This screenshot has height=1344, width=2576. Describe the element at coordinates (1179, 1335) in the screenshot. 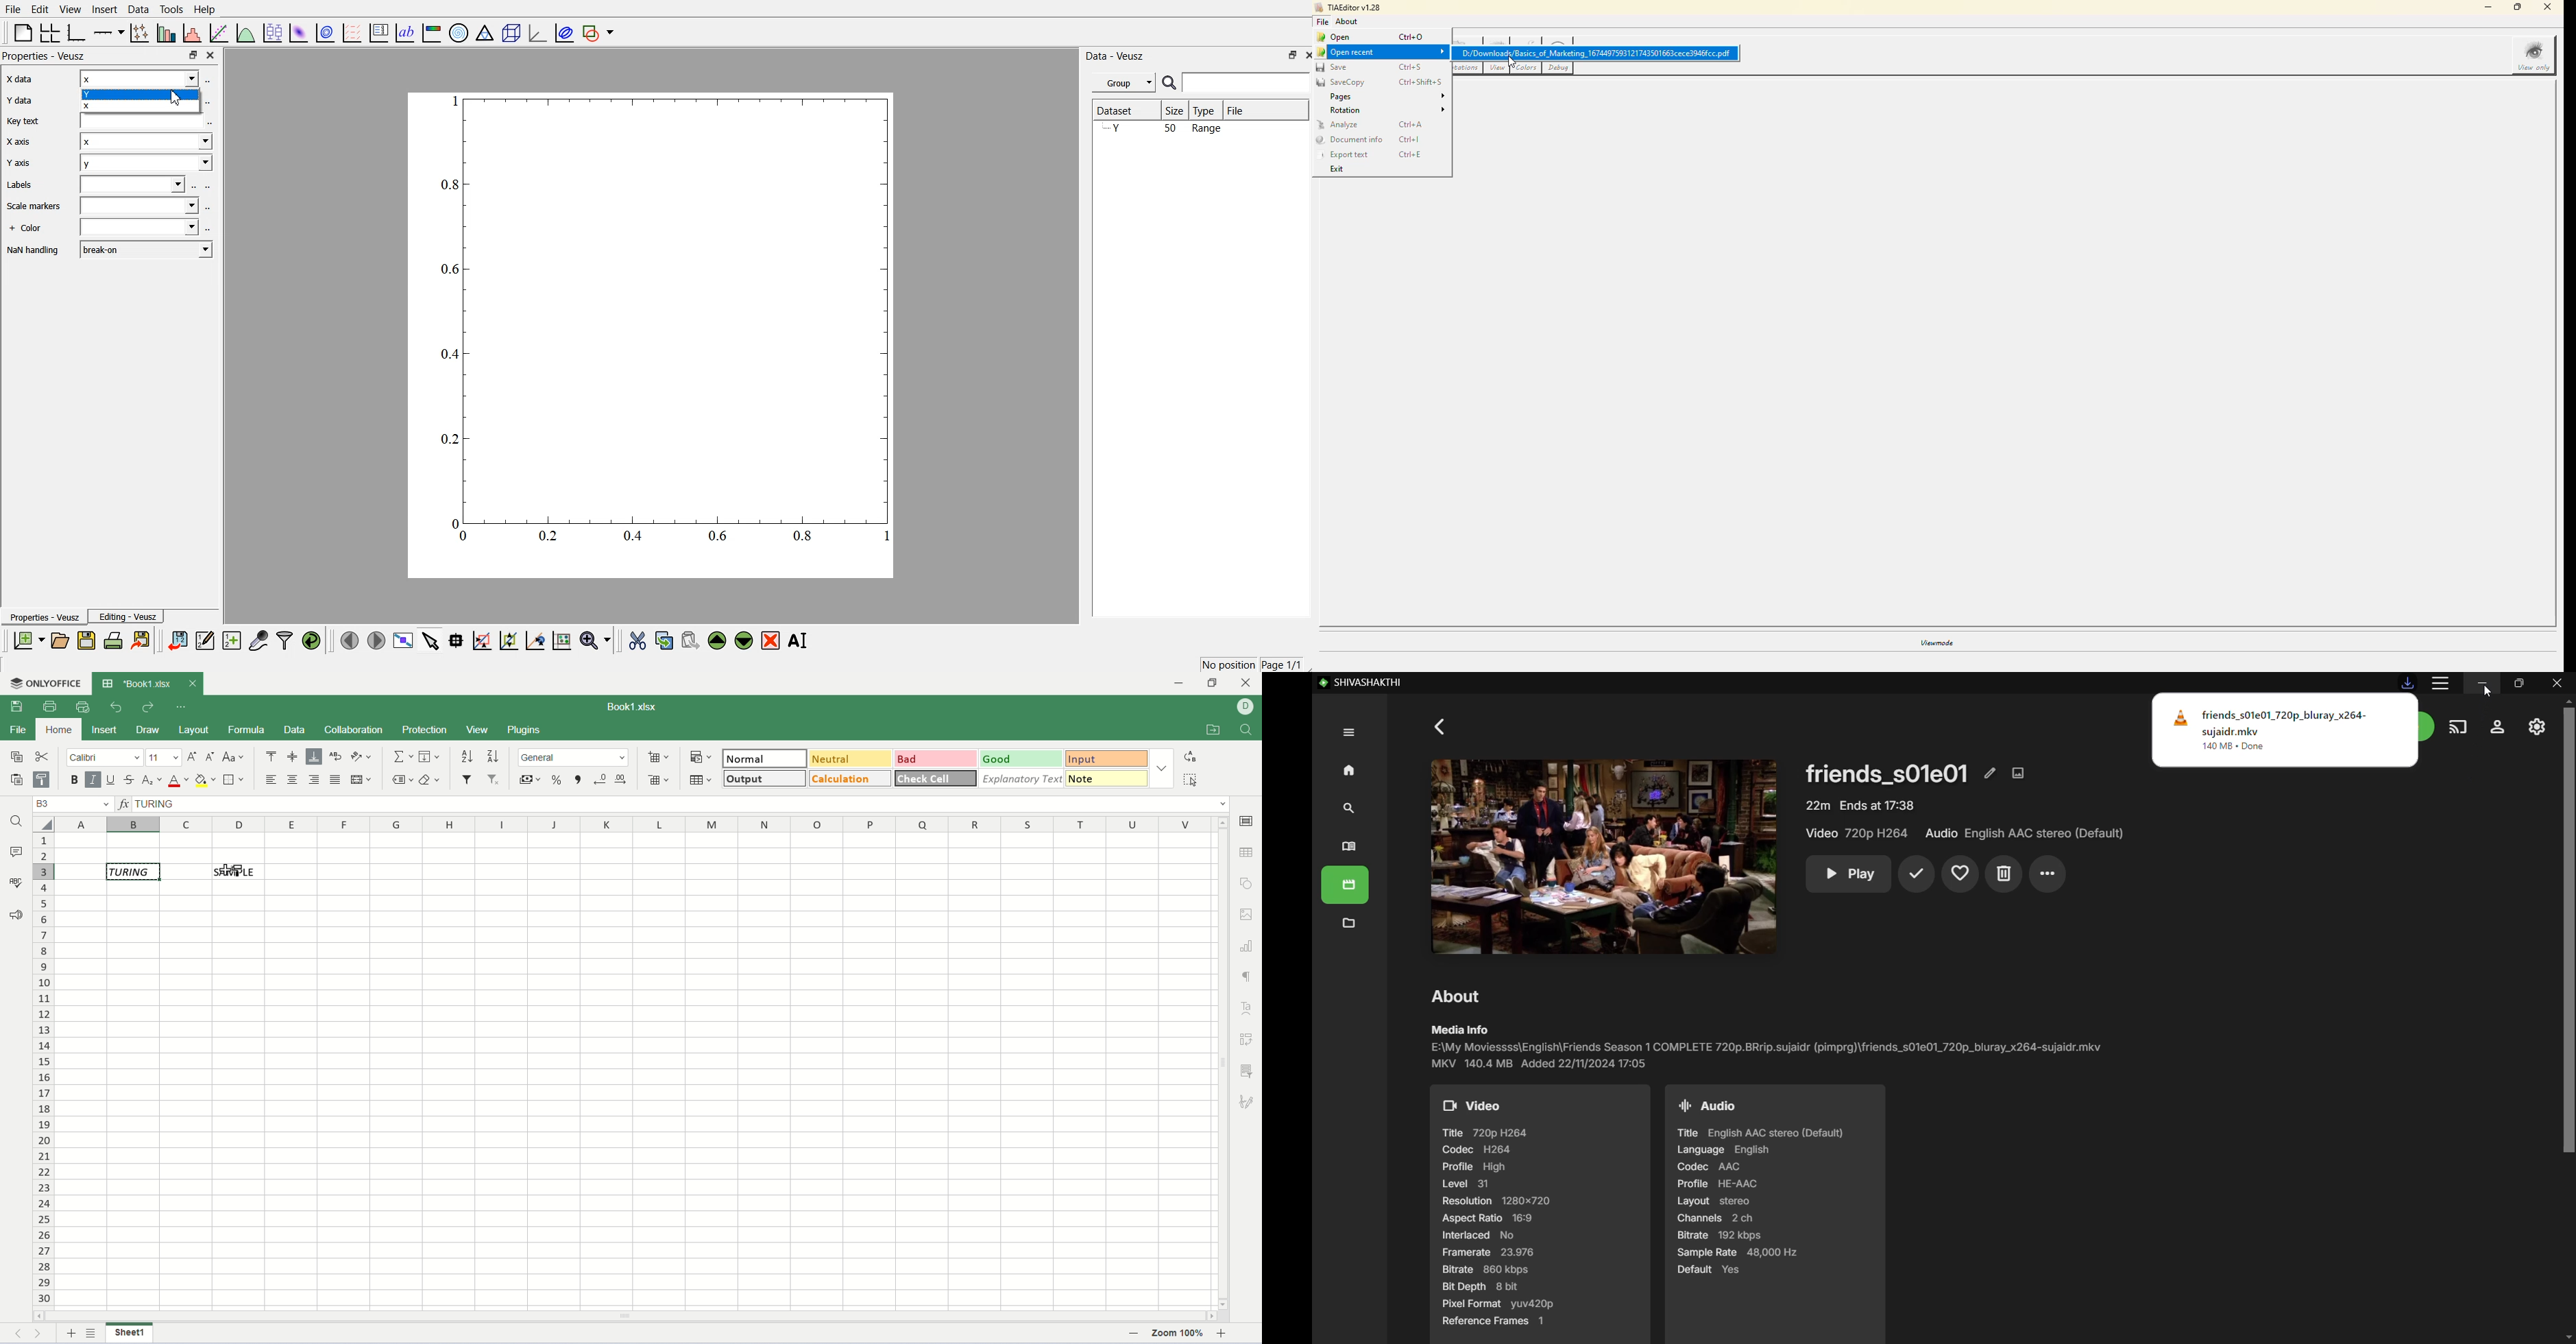

I see `zoom percent` at that location.